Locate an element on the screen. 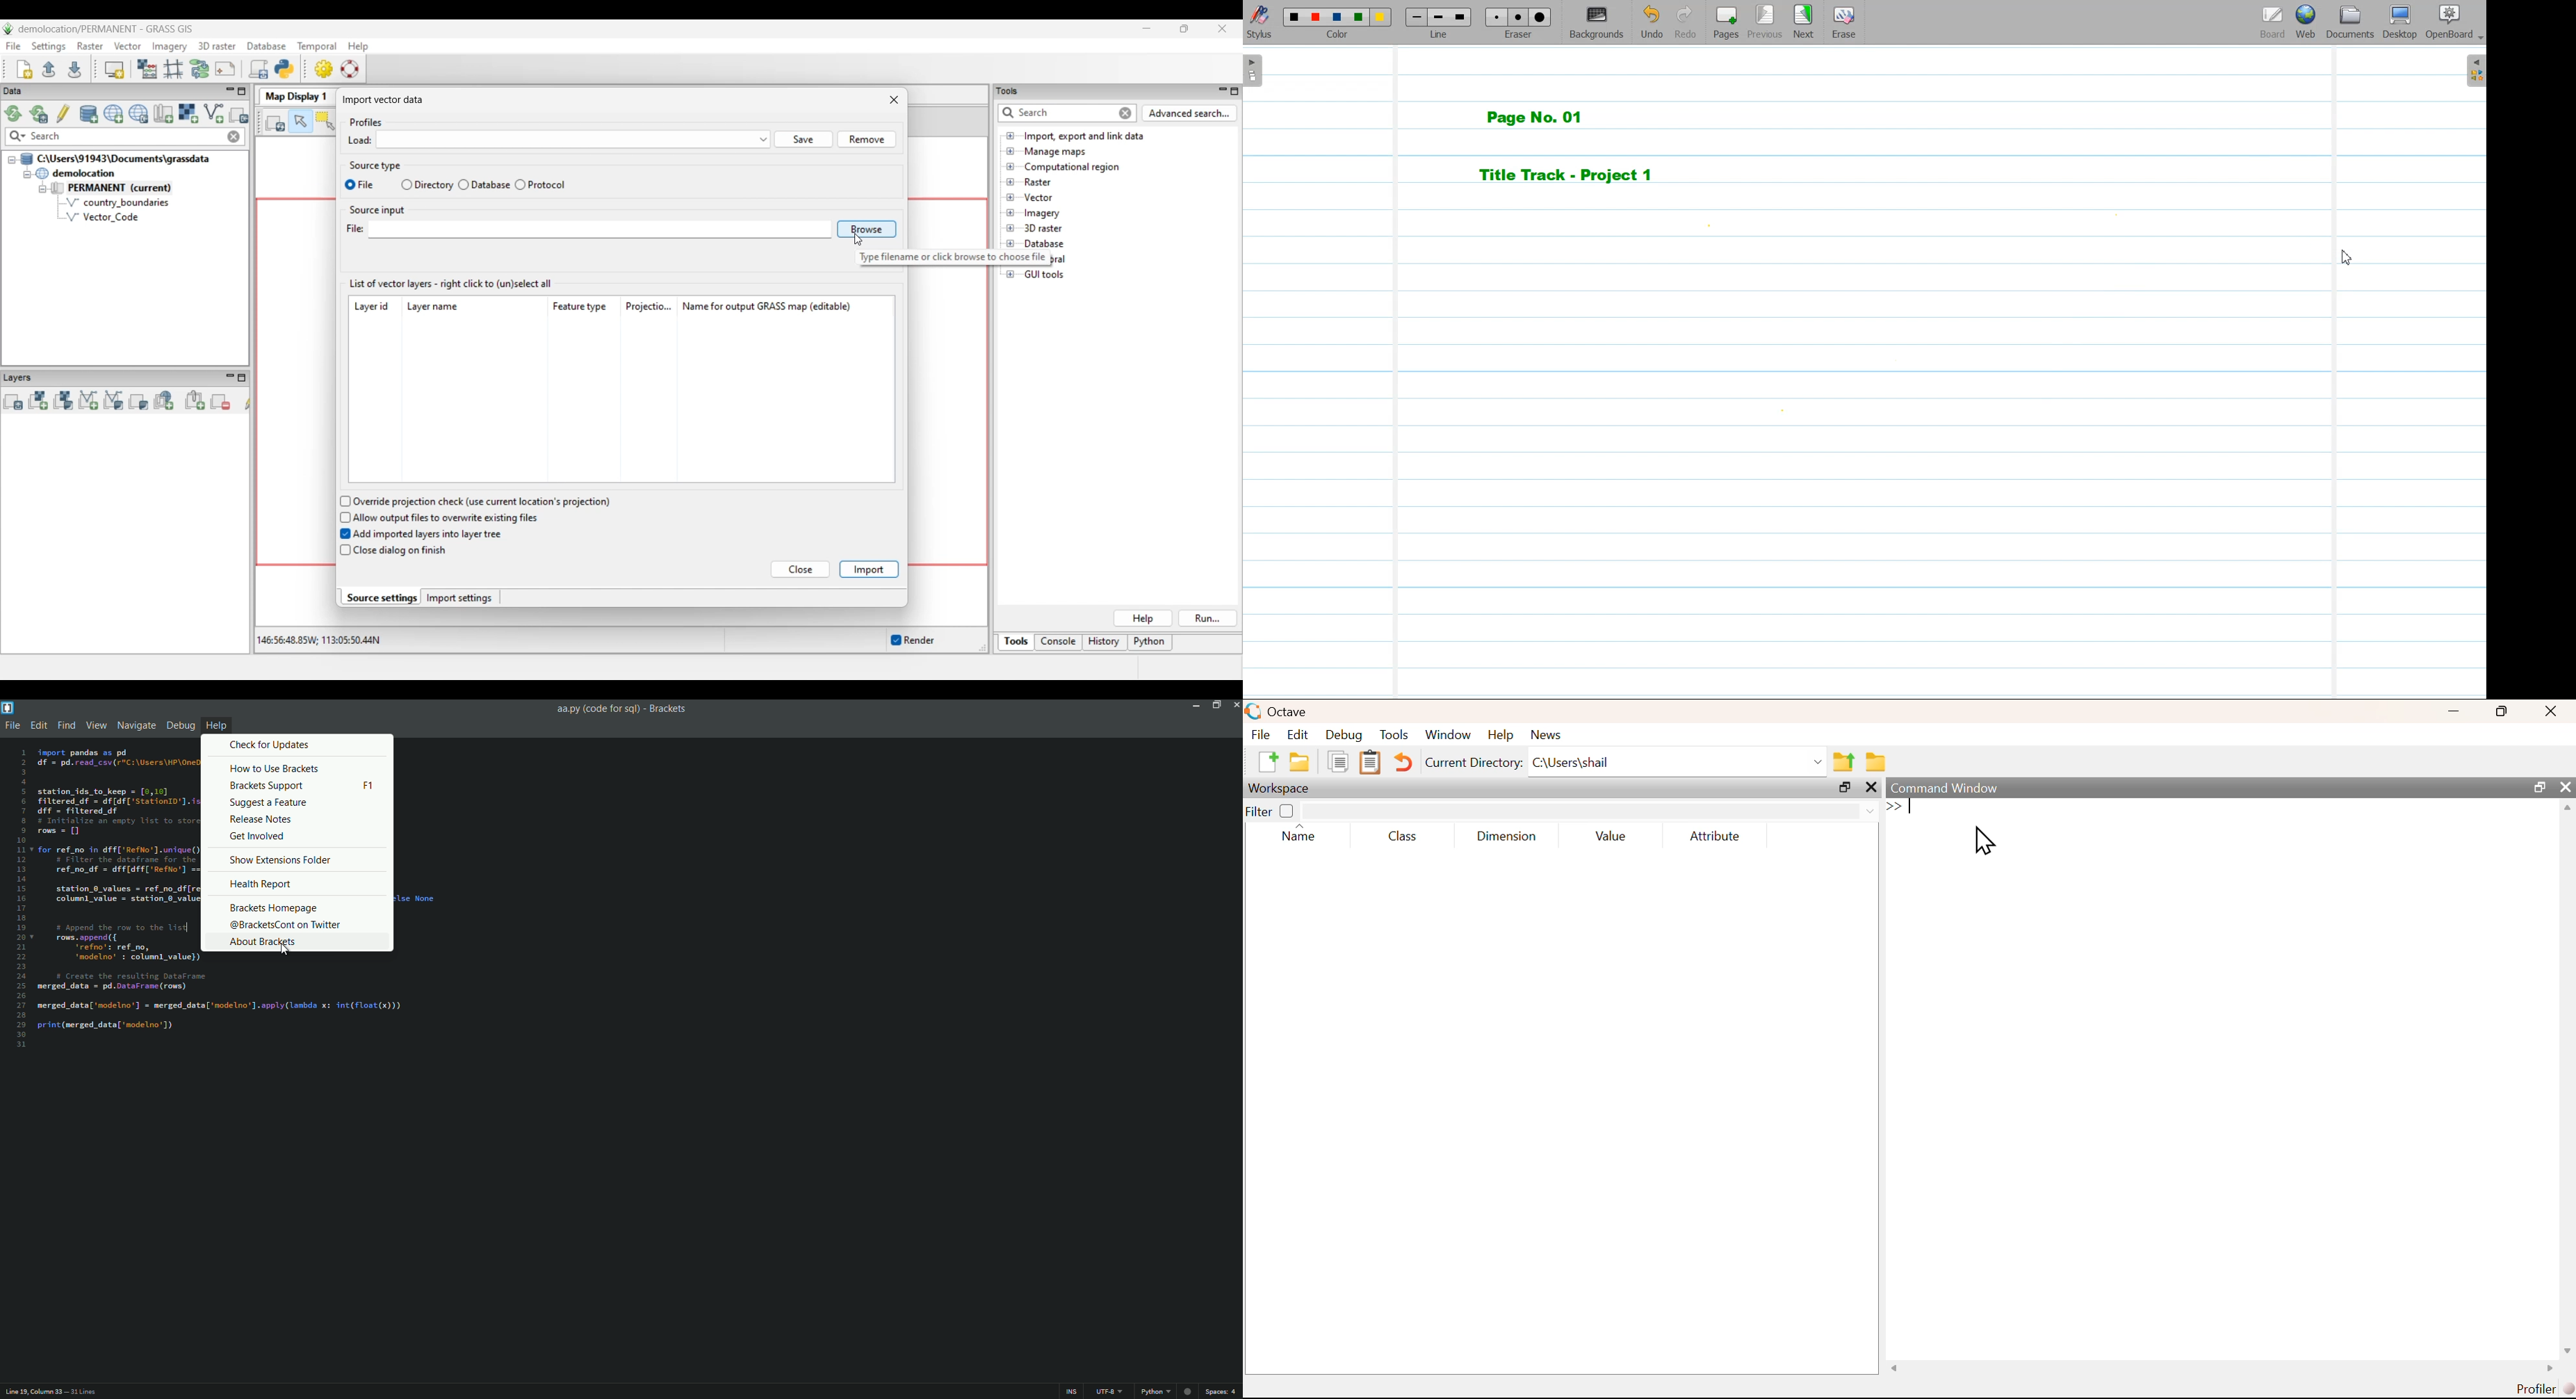 This screenshot has height=1400, width=2576. File is located at coordinates (1259, 734).